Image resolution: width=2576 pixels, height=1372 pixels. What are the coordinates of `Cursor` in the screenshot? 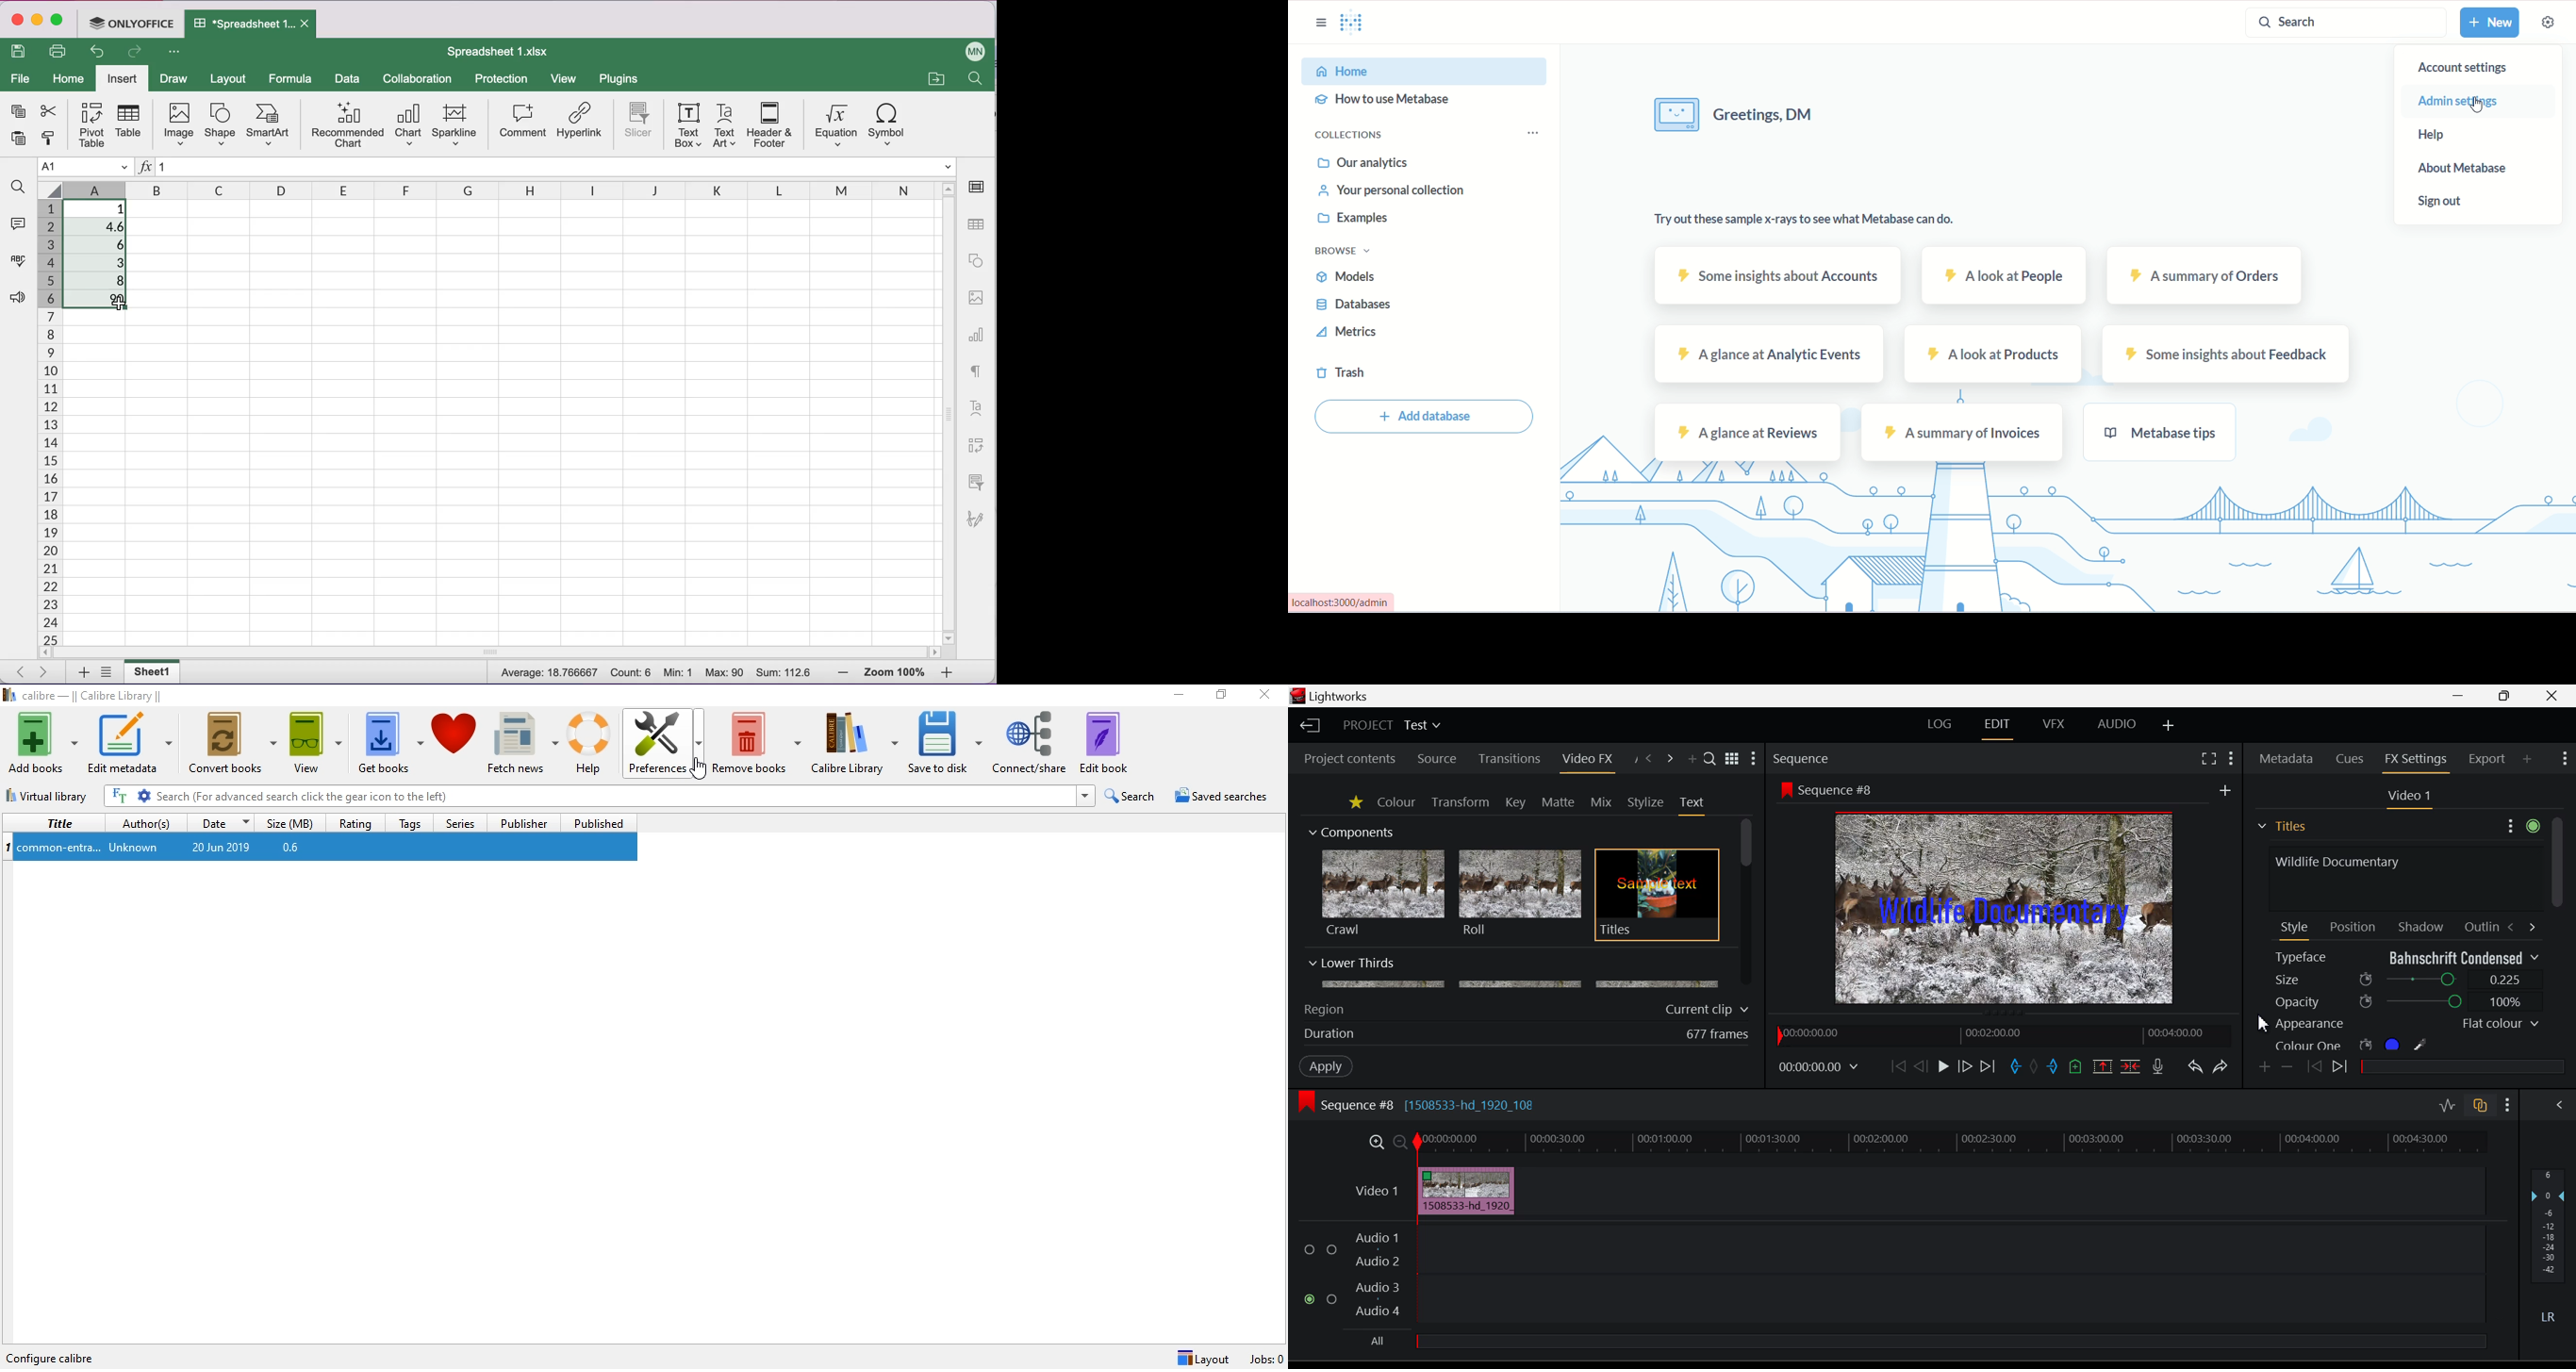 It's located at (702, 770).